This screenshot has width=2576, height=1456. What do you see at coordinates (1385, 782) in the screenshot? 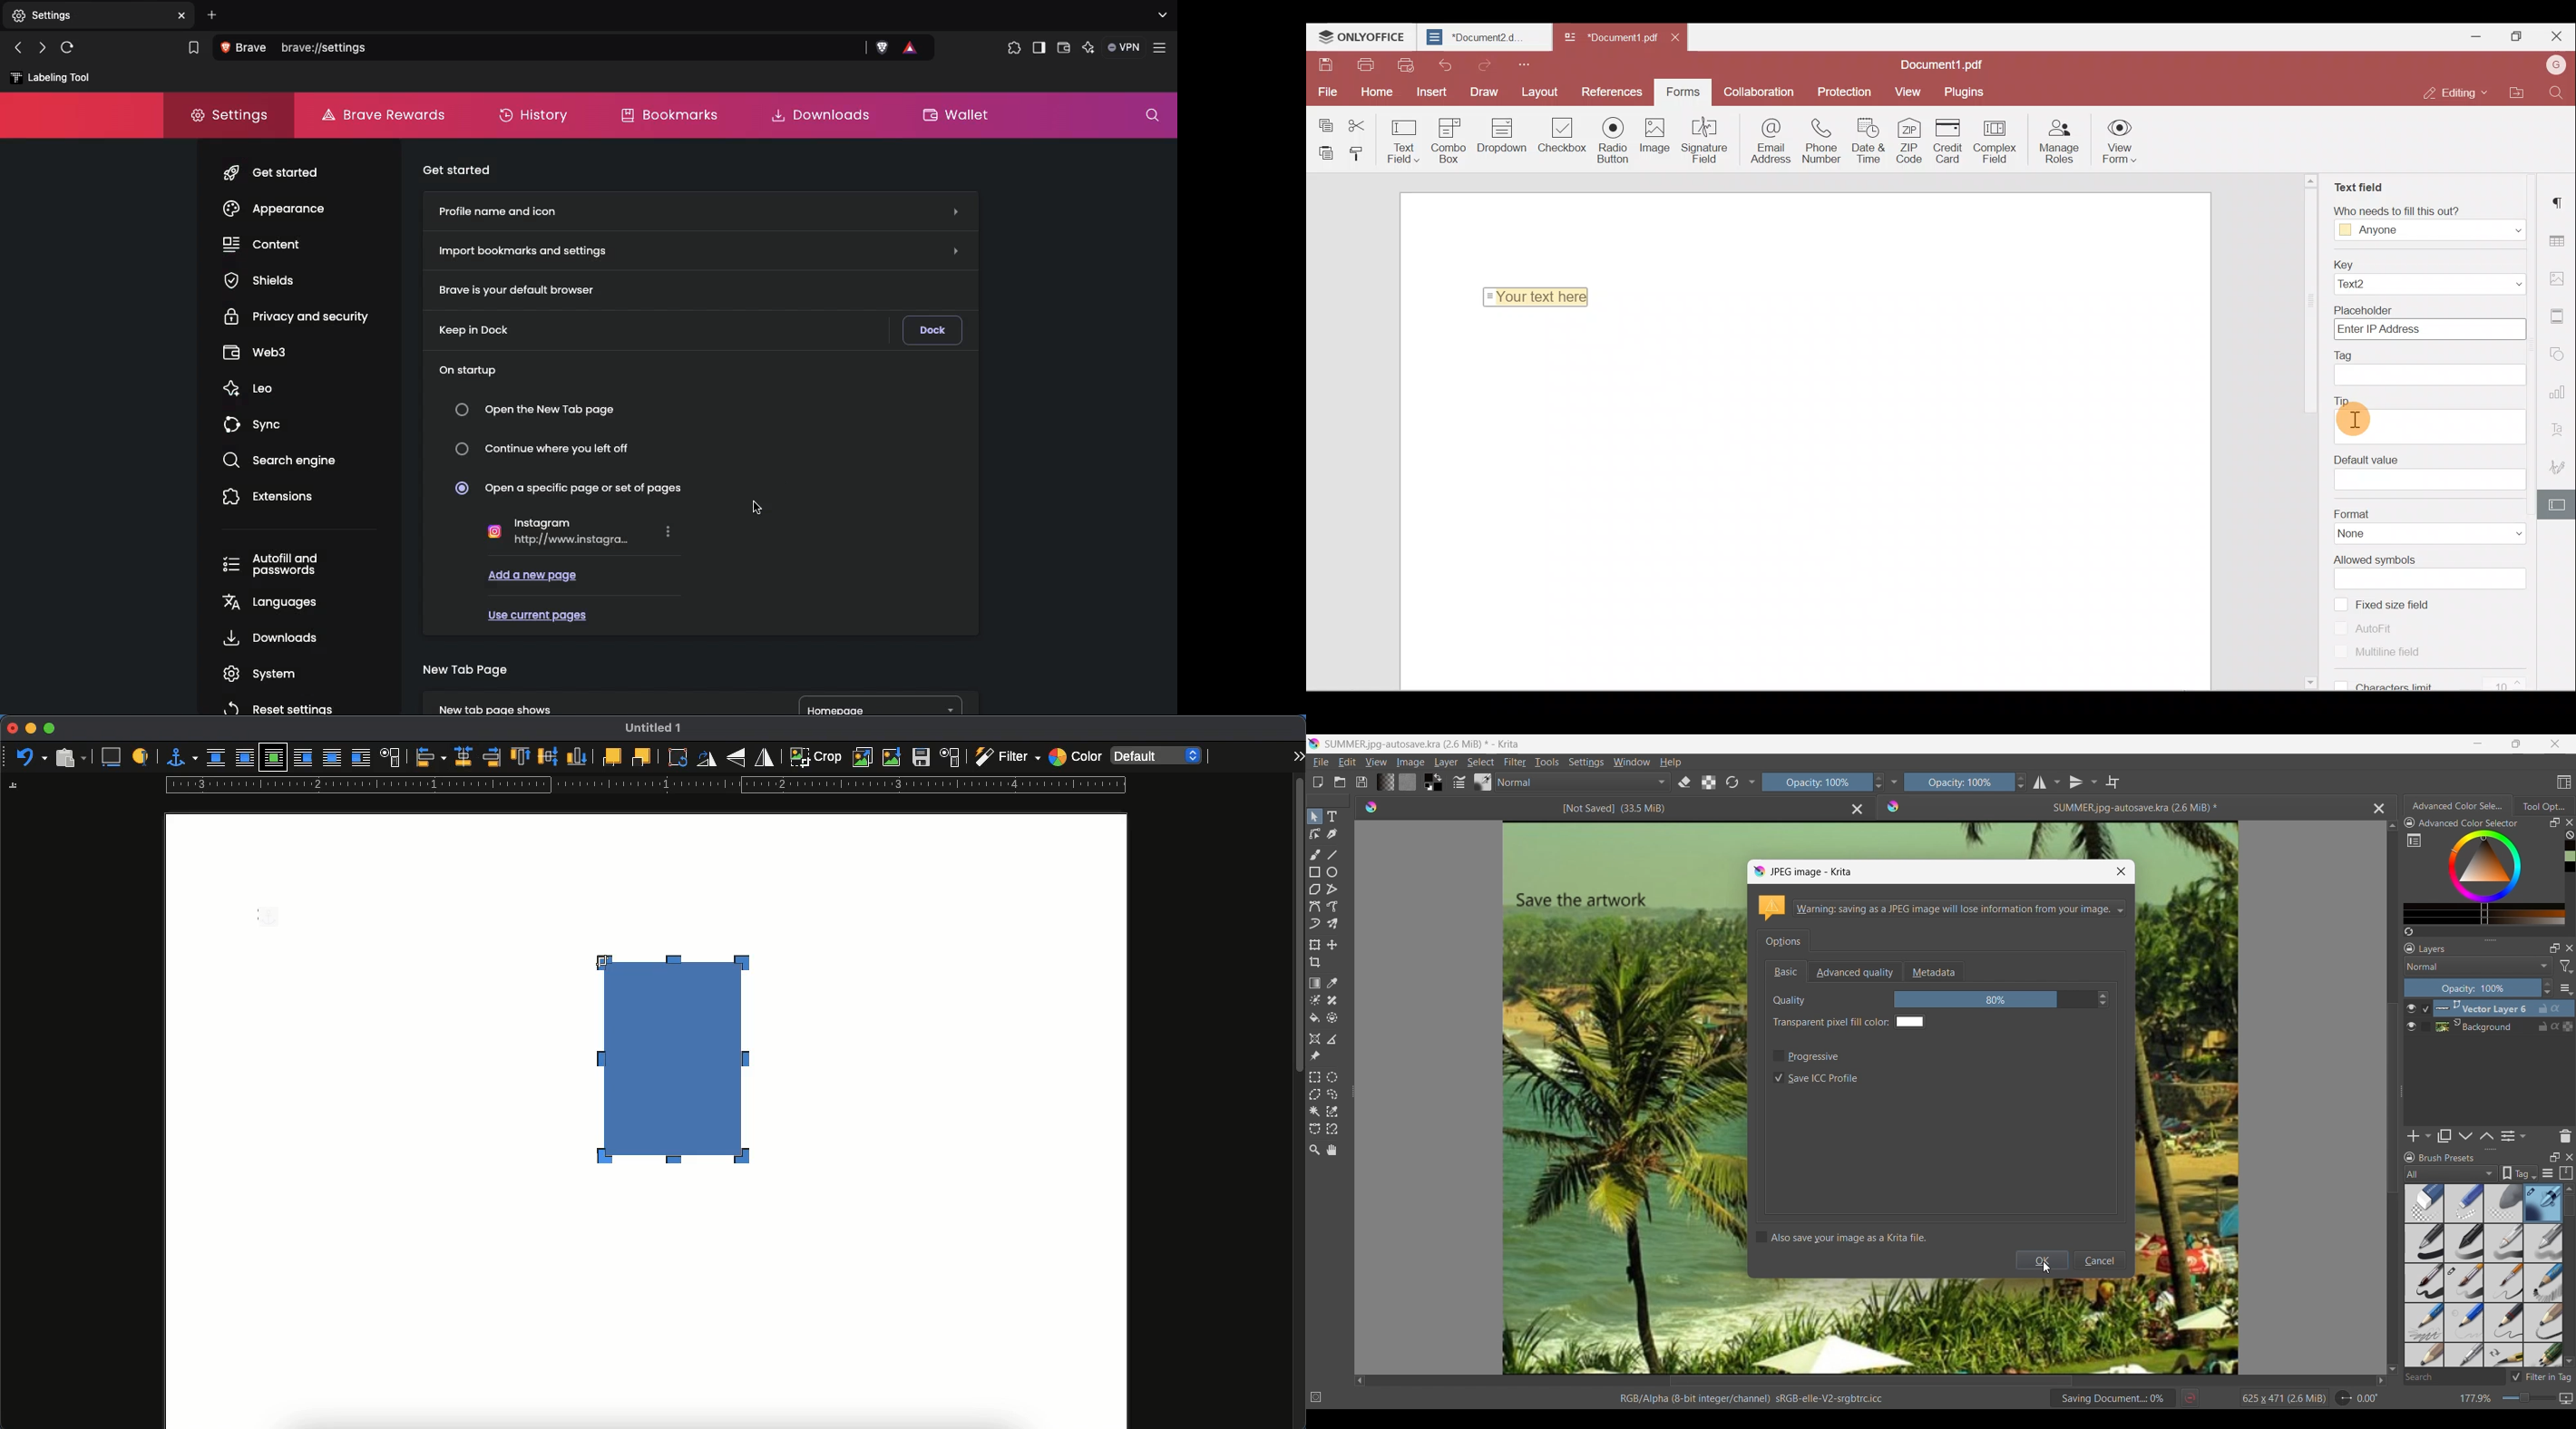
I see `Fill gradients` at bounding box center [1385, 782].